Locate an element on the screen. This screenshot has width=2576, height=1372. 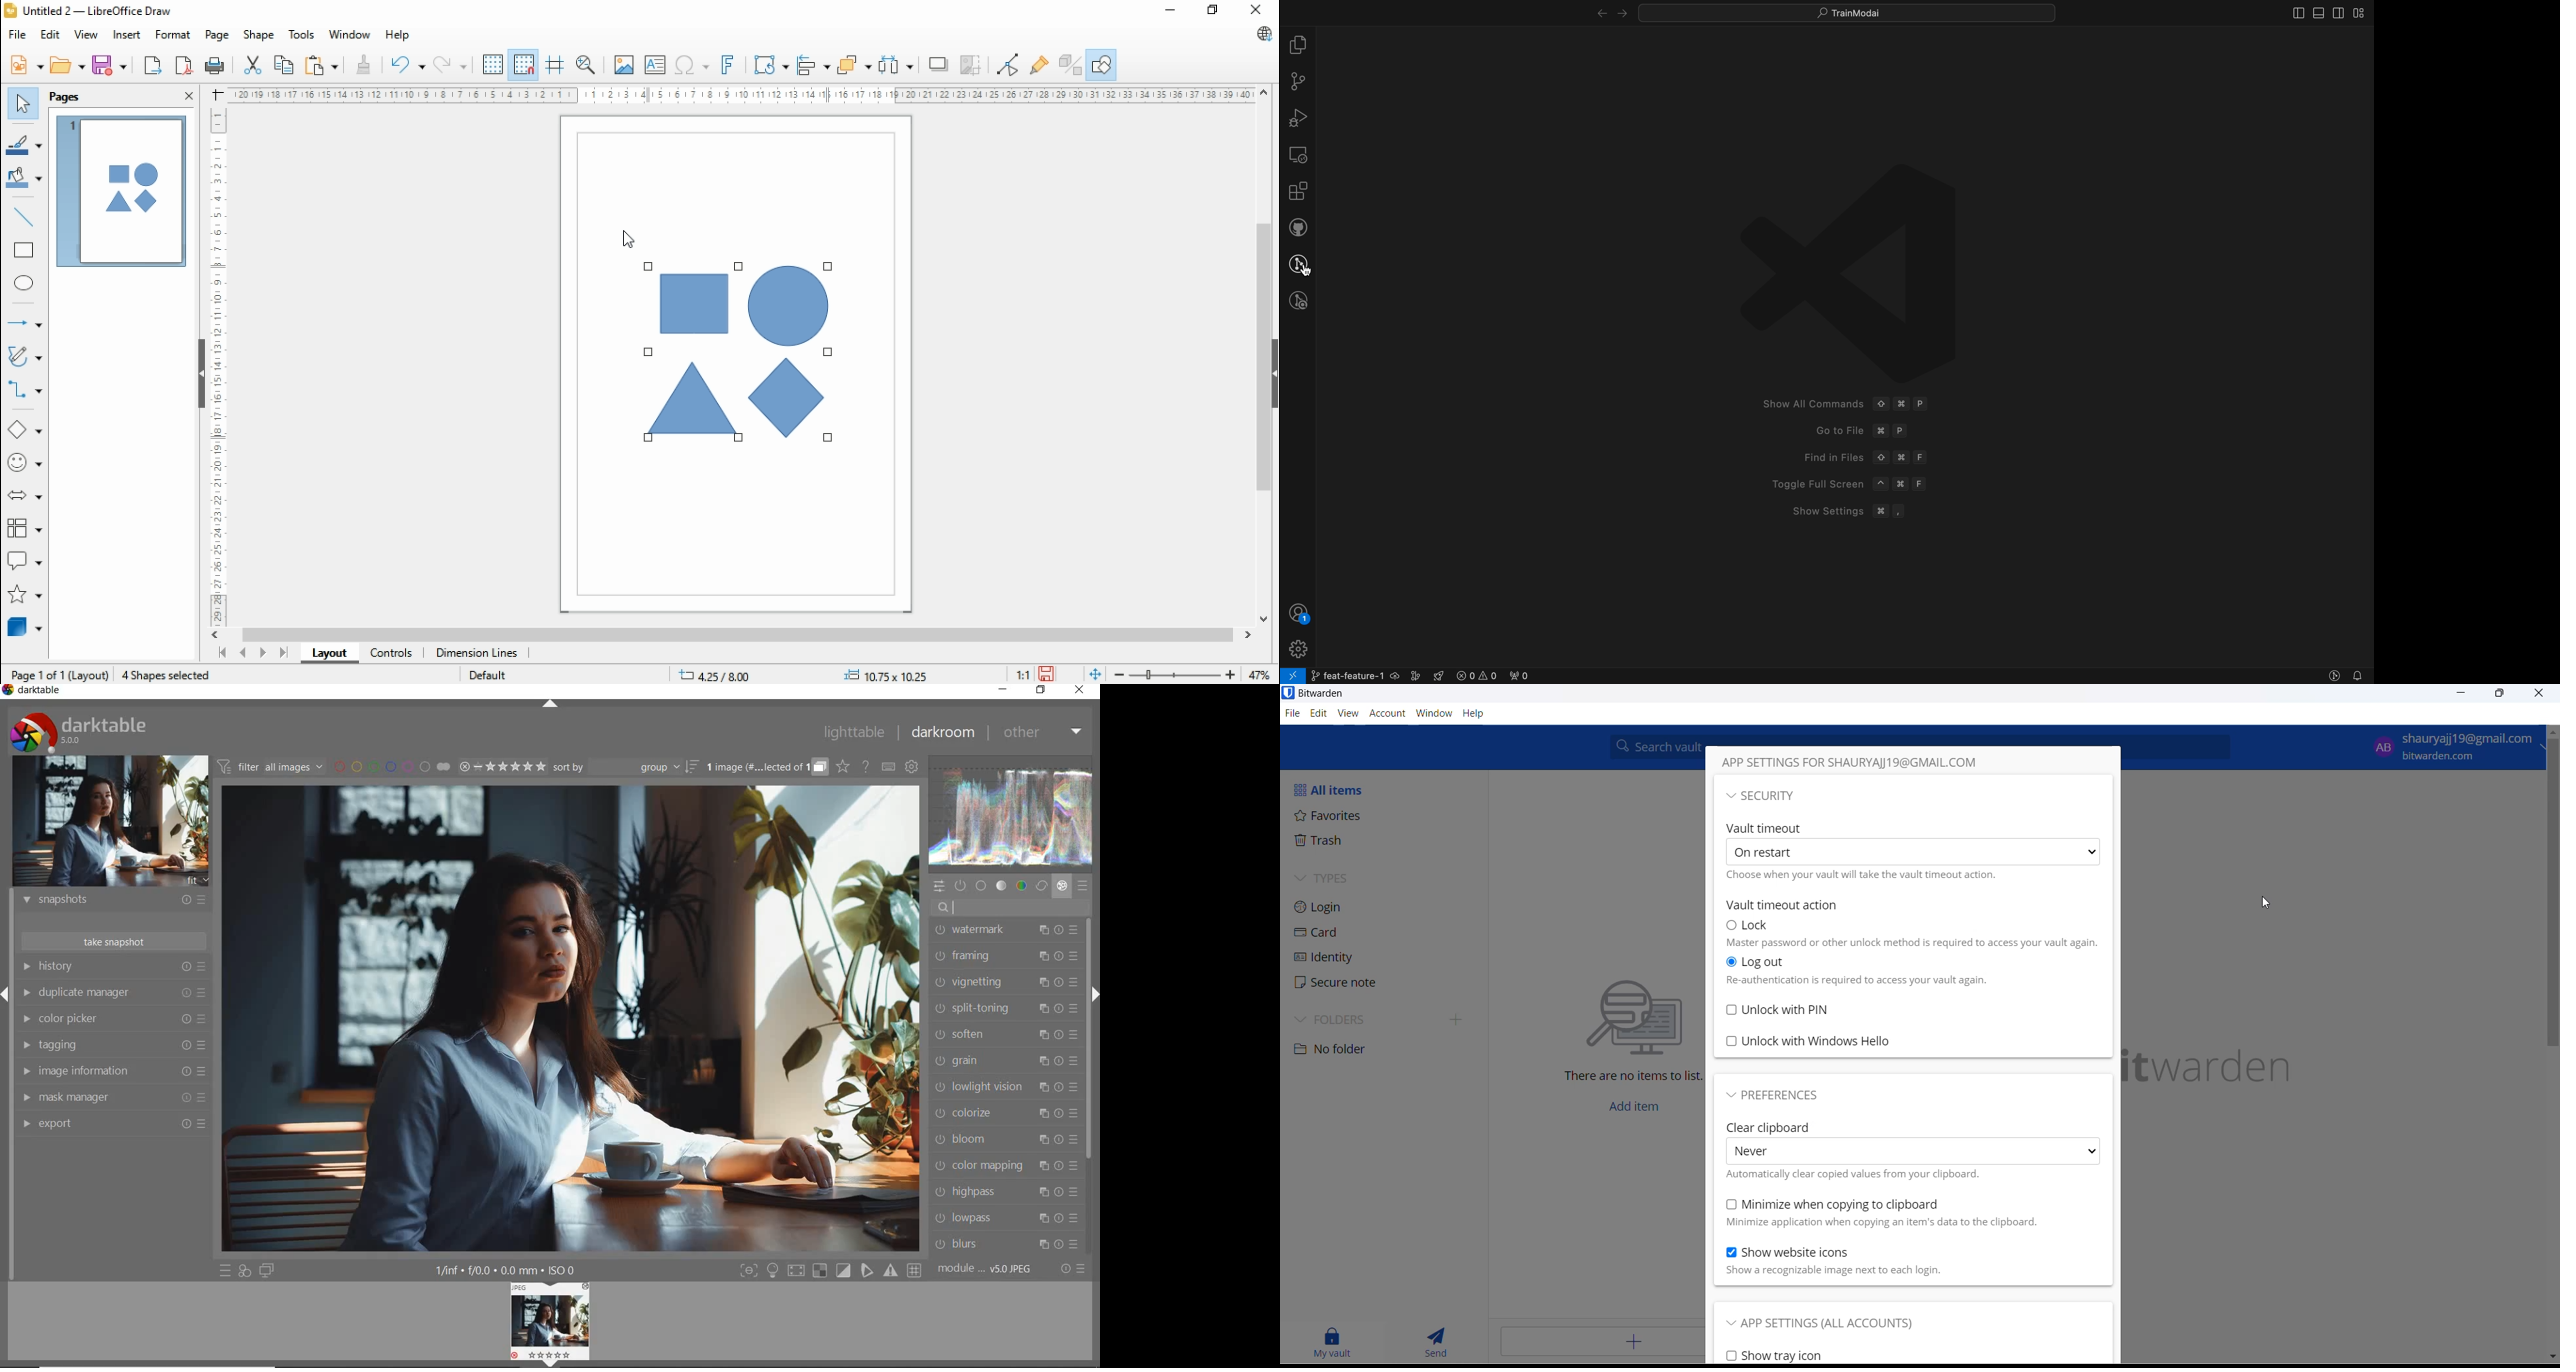
All items is located at coordinates (1337, 787).